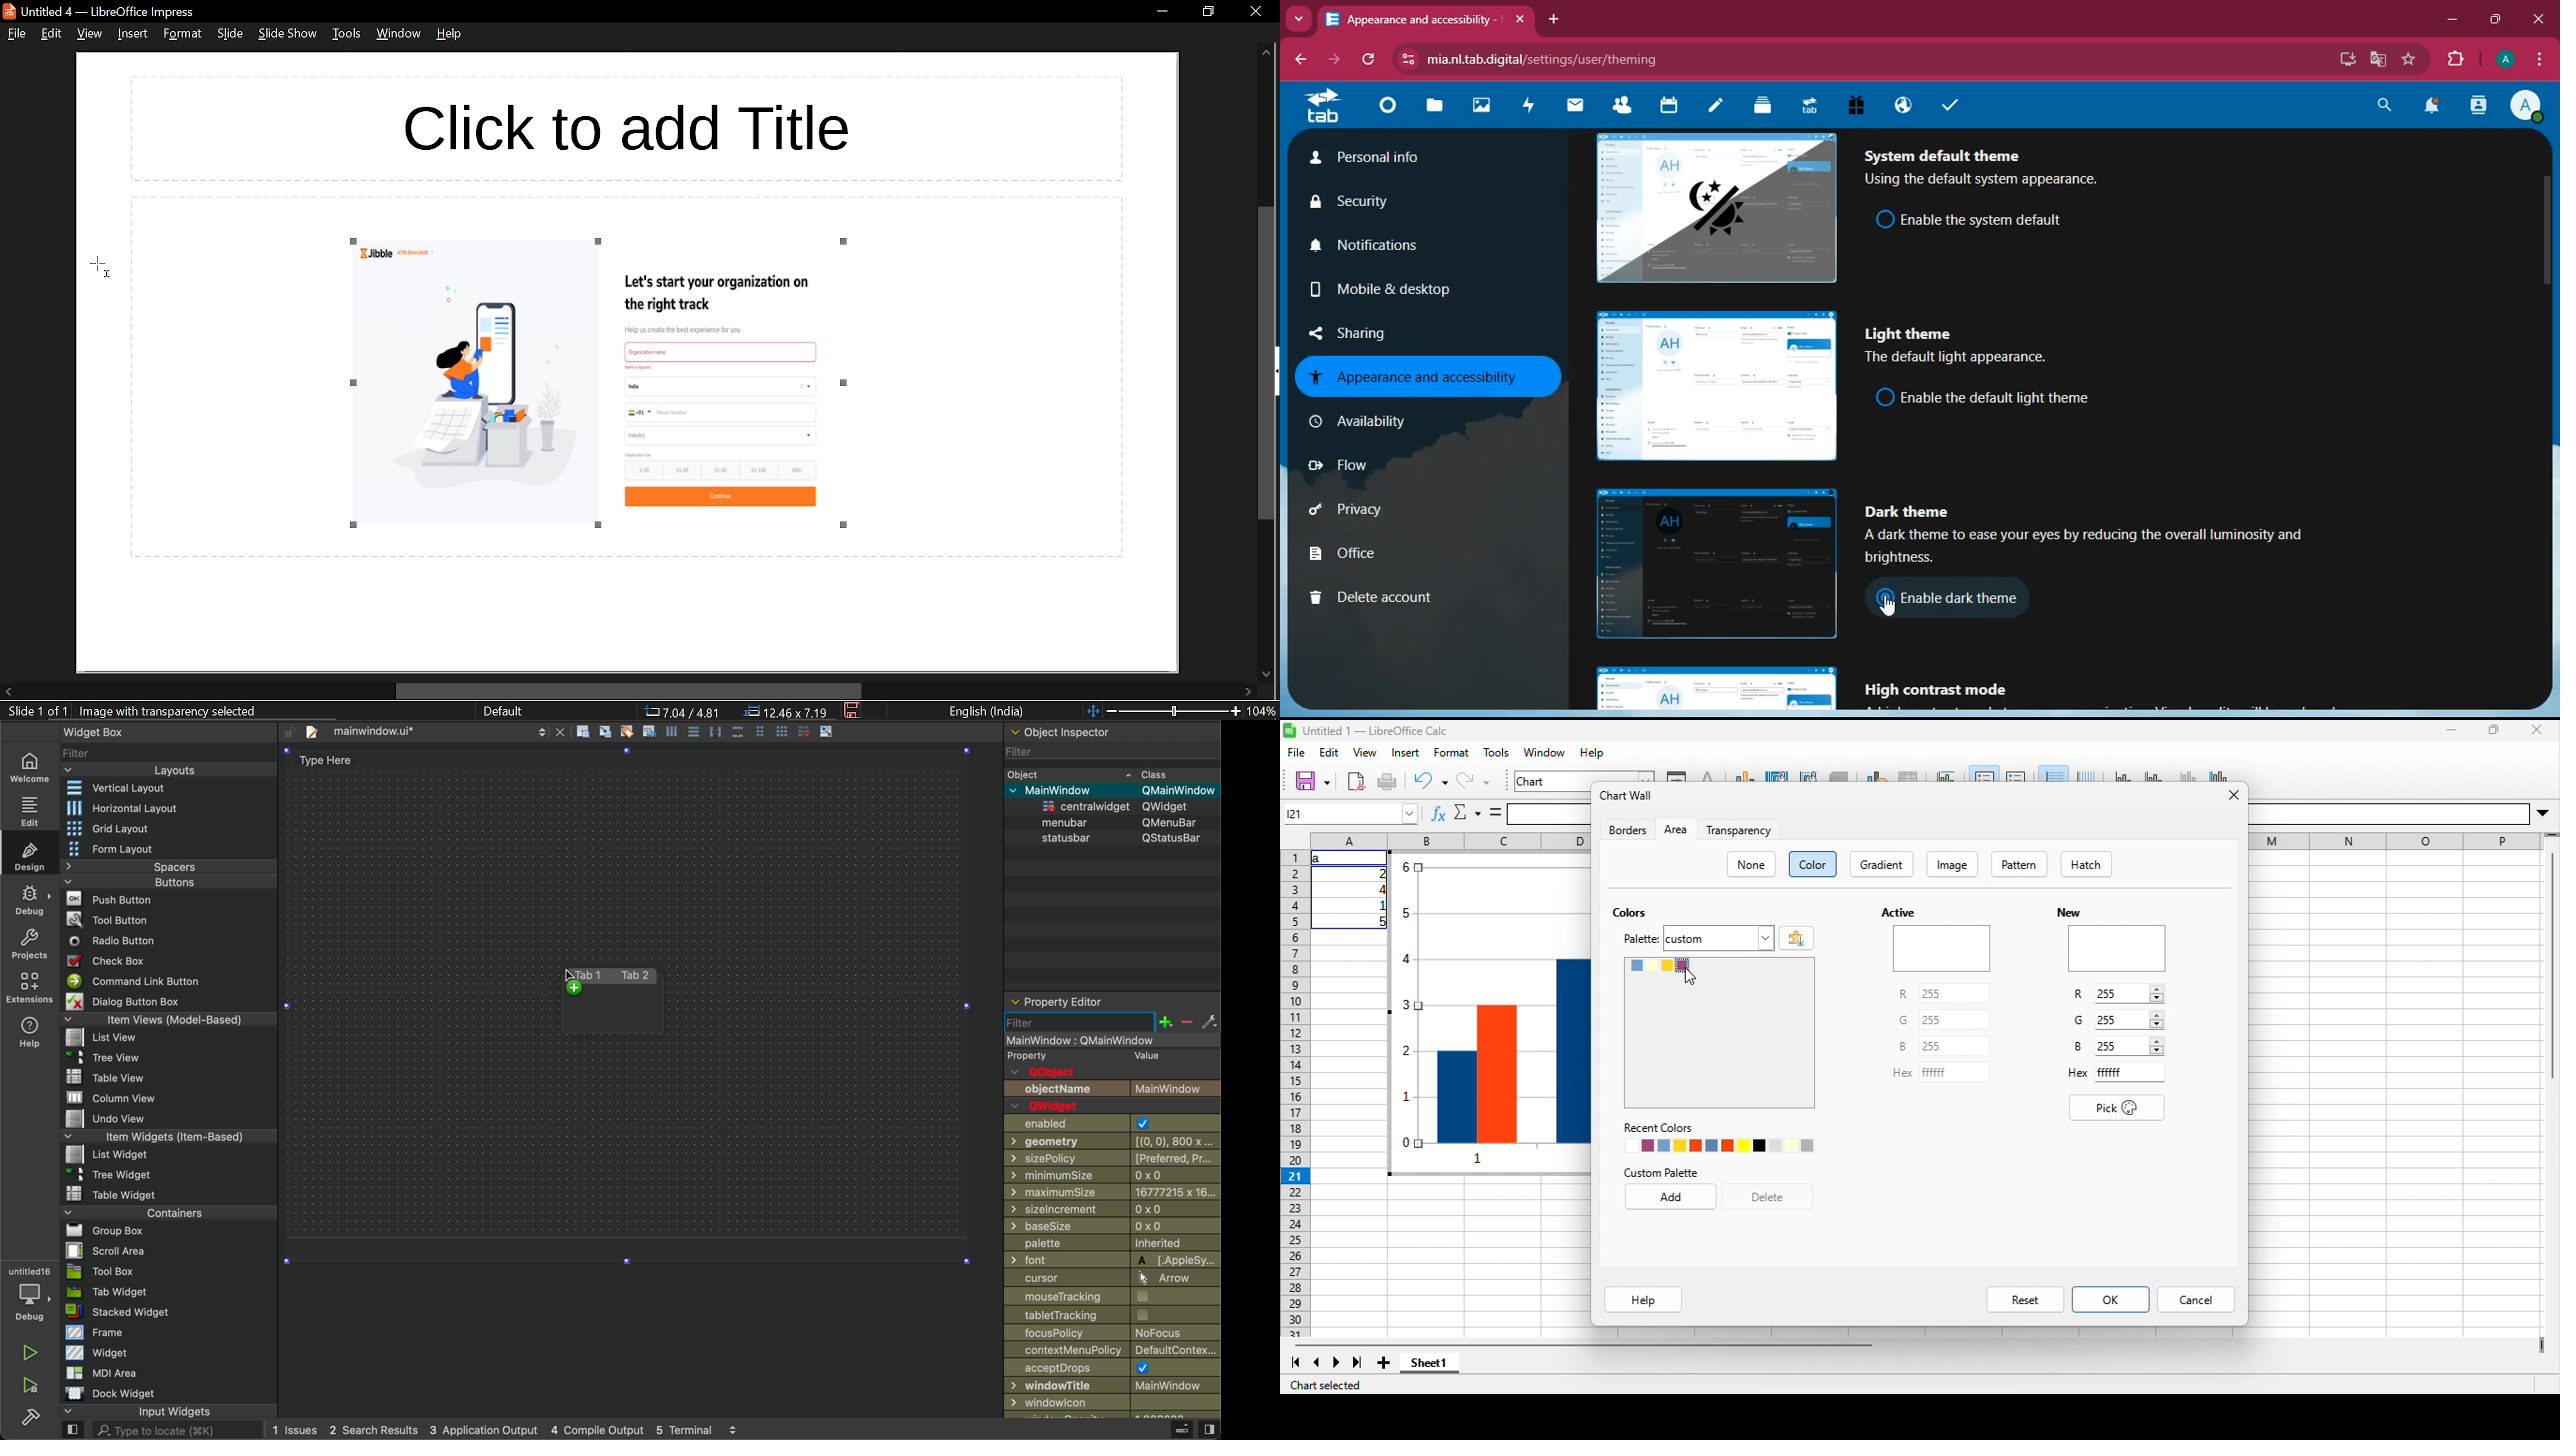 This screenshot has height=1456, width=2576. What do you see at coordinates (1113, 1368) in the screenshot?
I see `accept drops` at bounding box center [1113, 1368].